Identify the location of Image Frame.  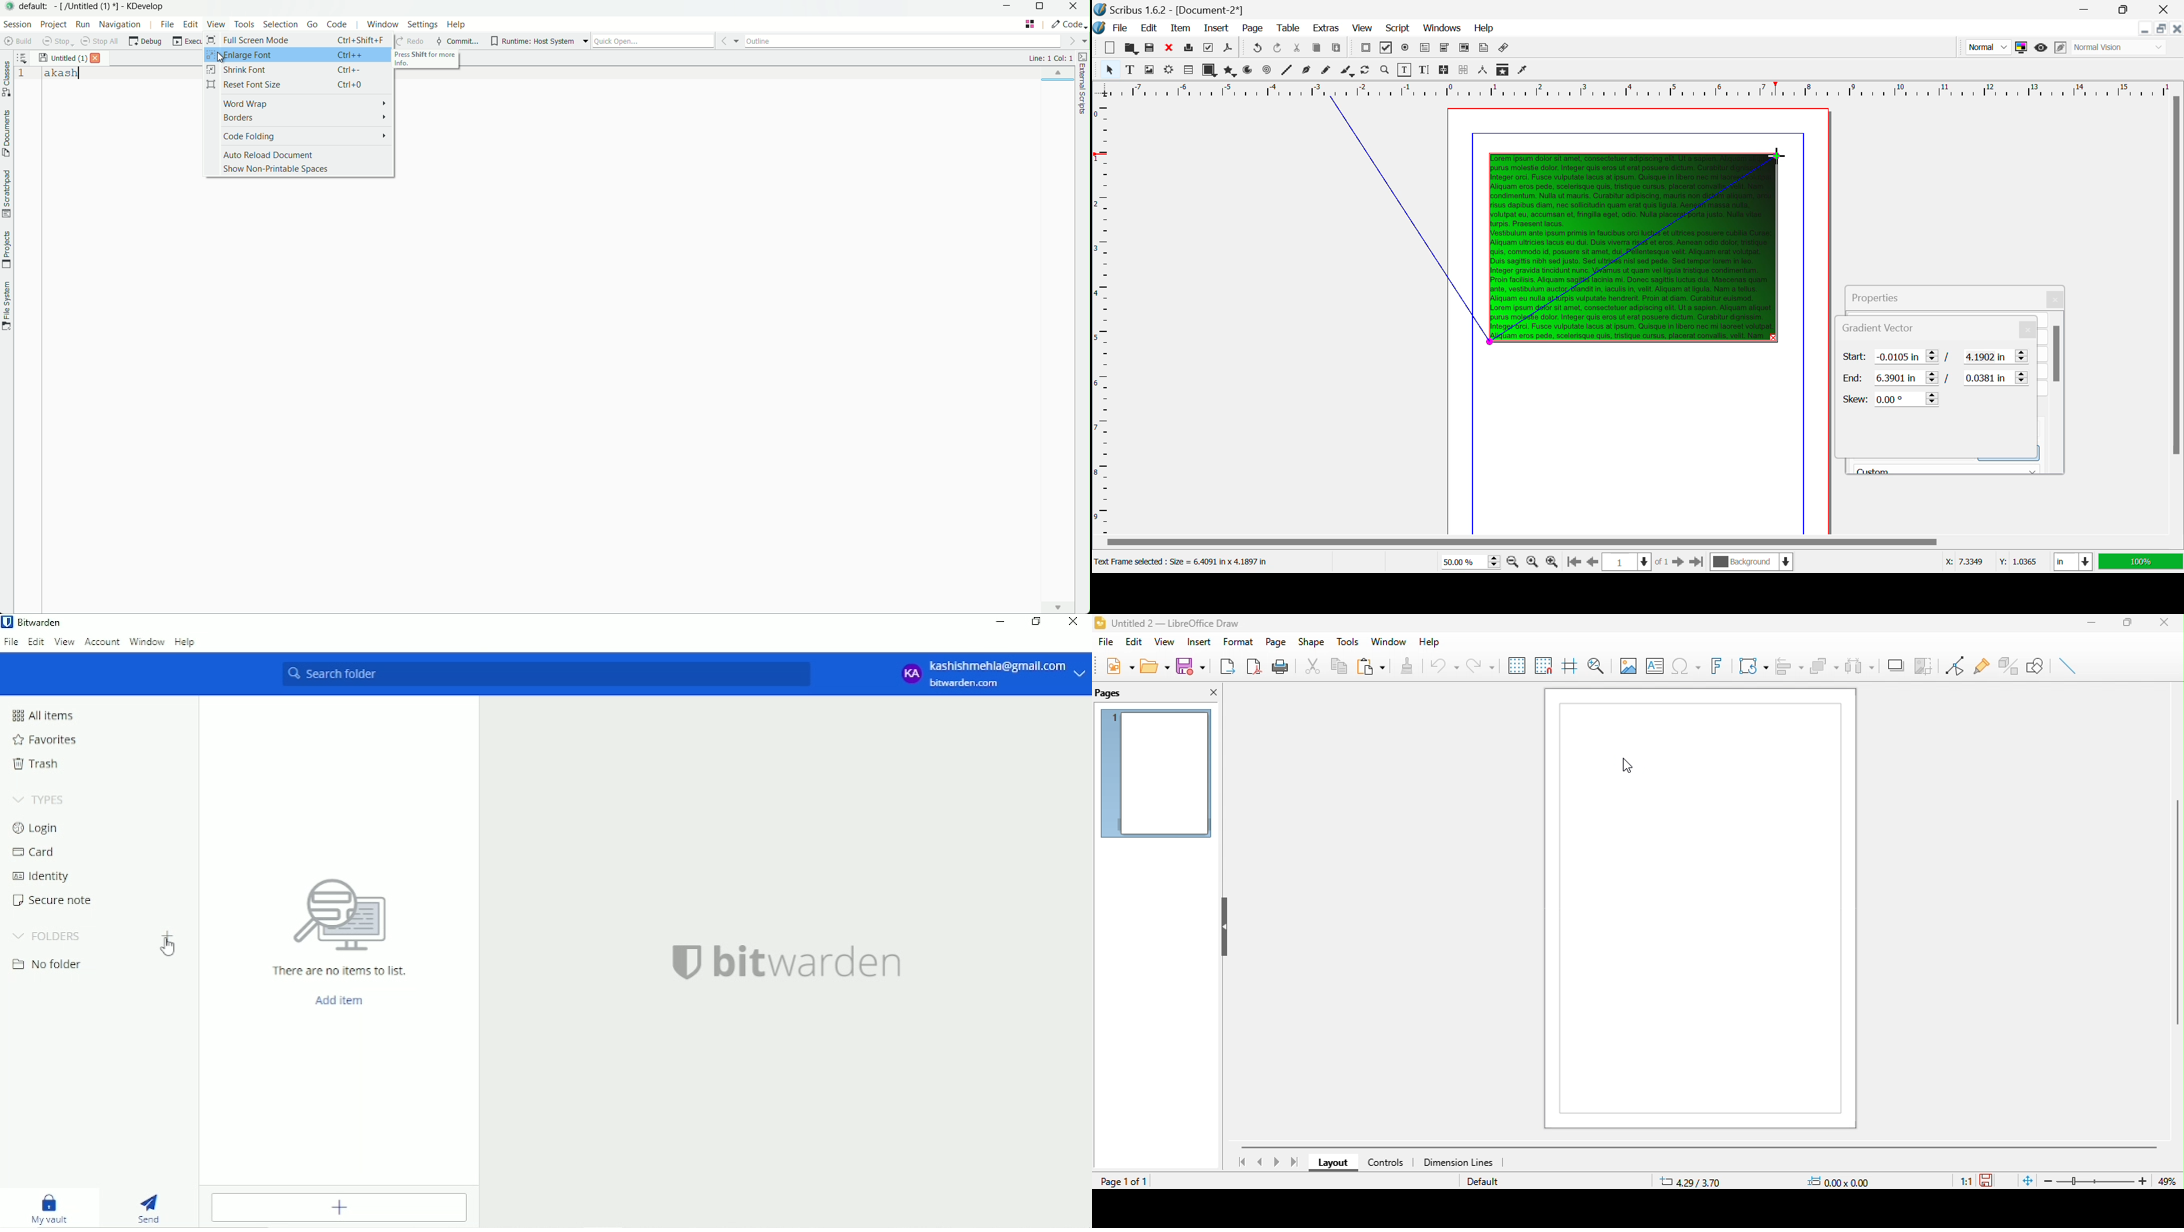
(1149, 69).